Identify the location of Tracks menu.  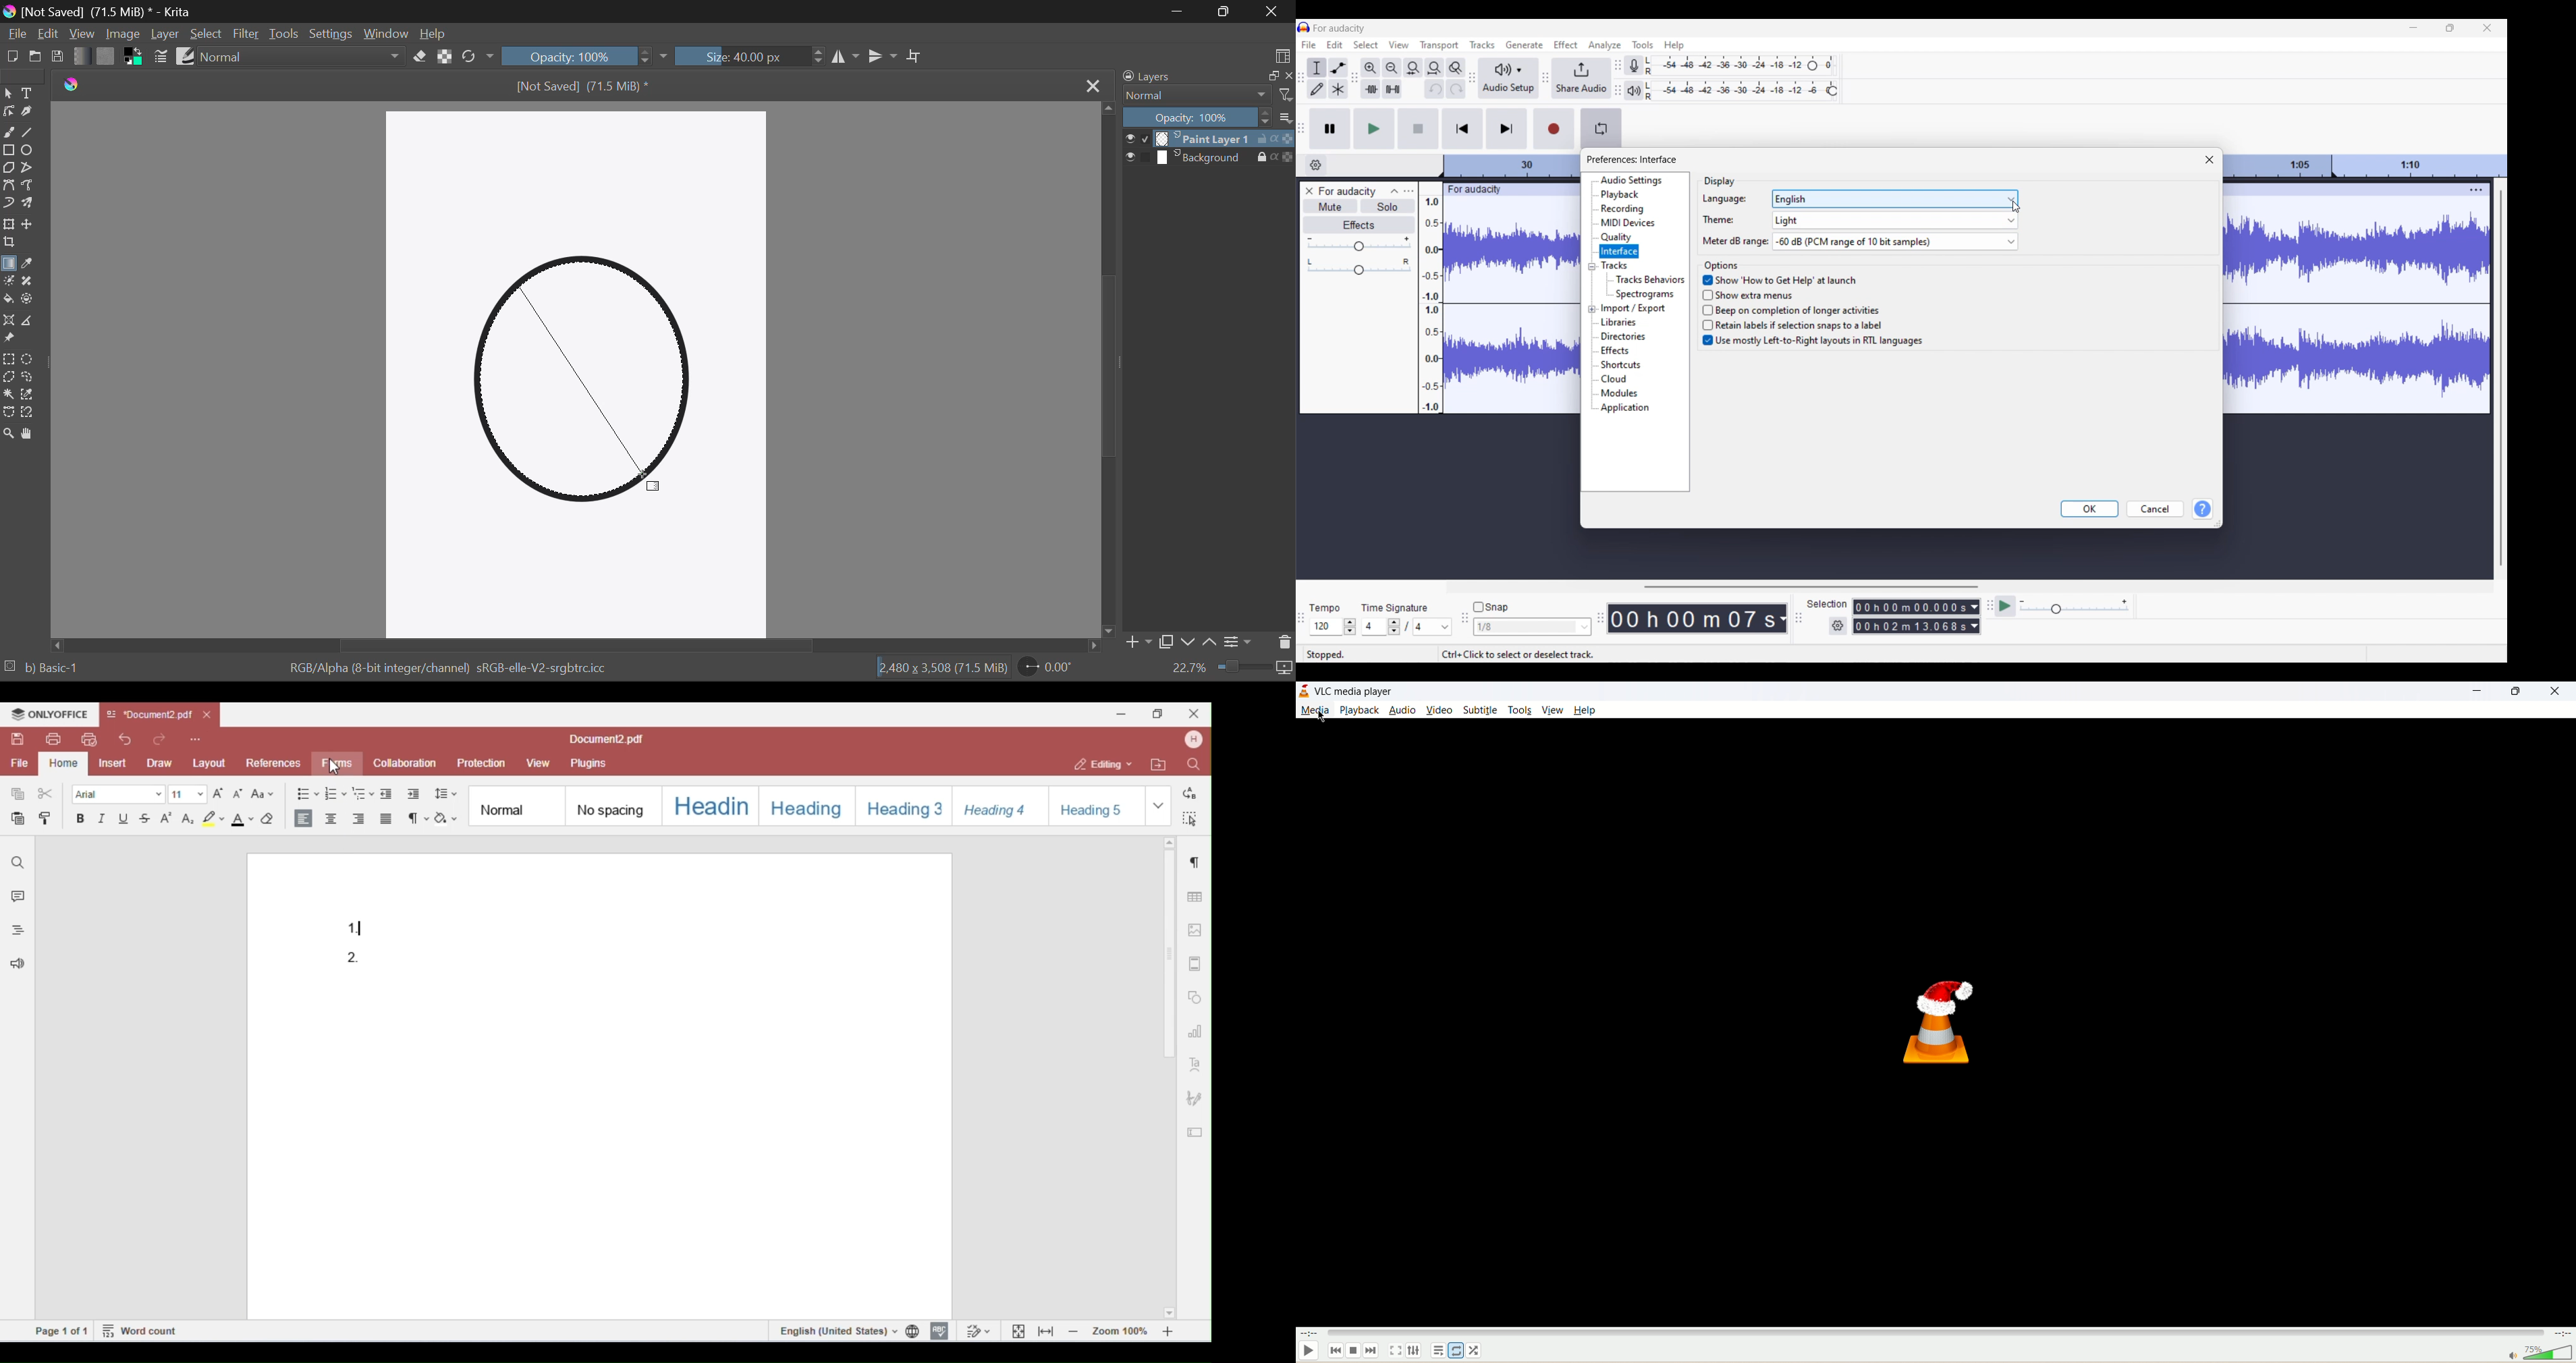
(1482, 44).